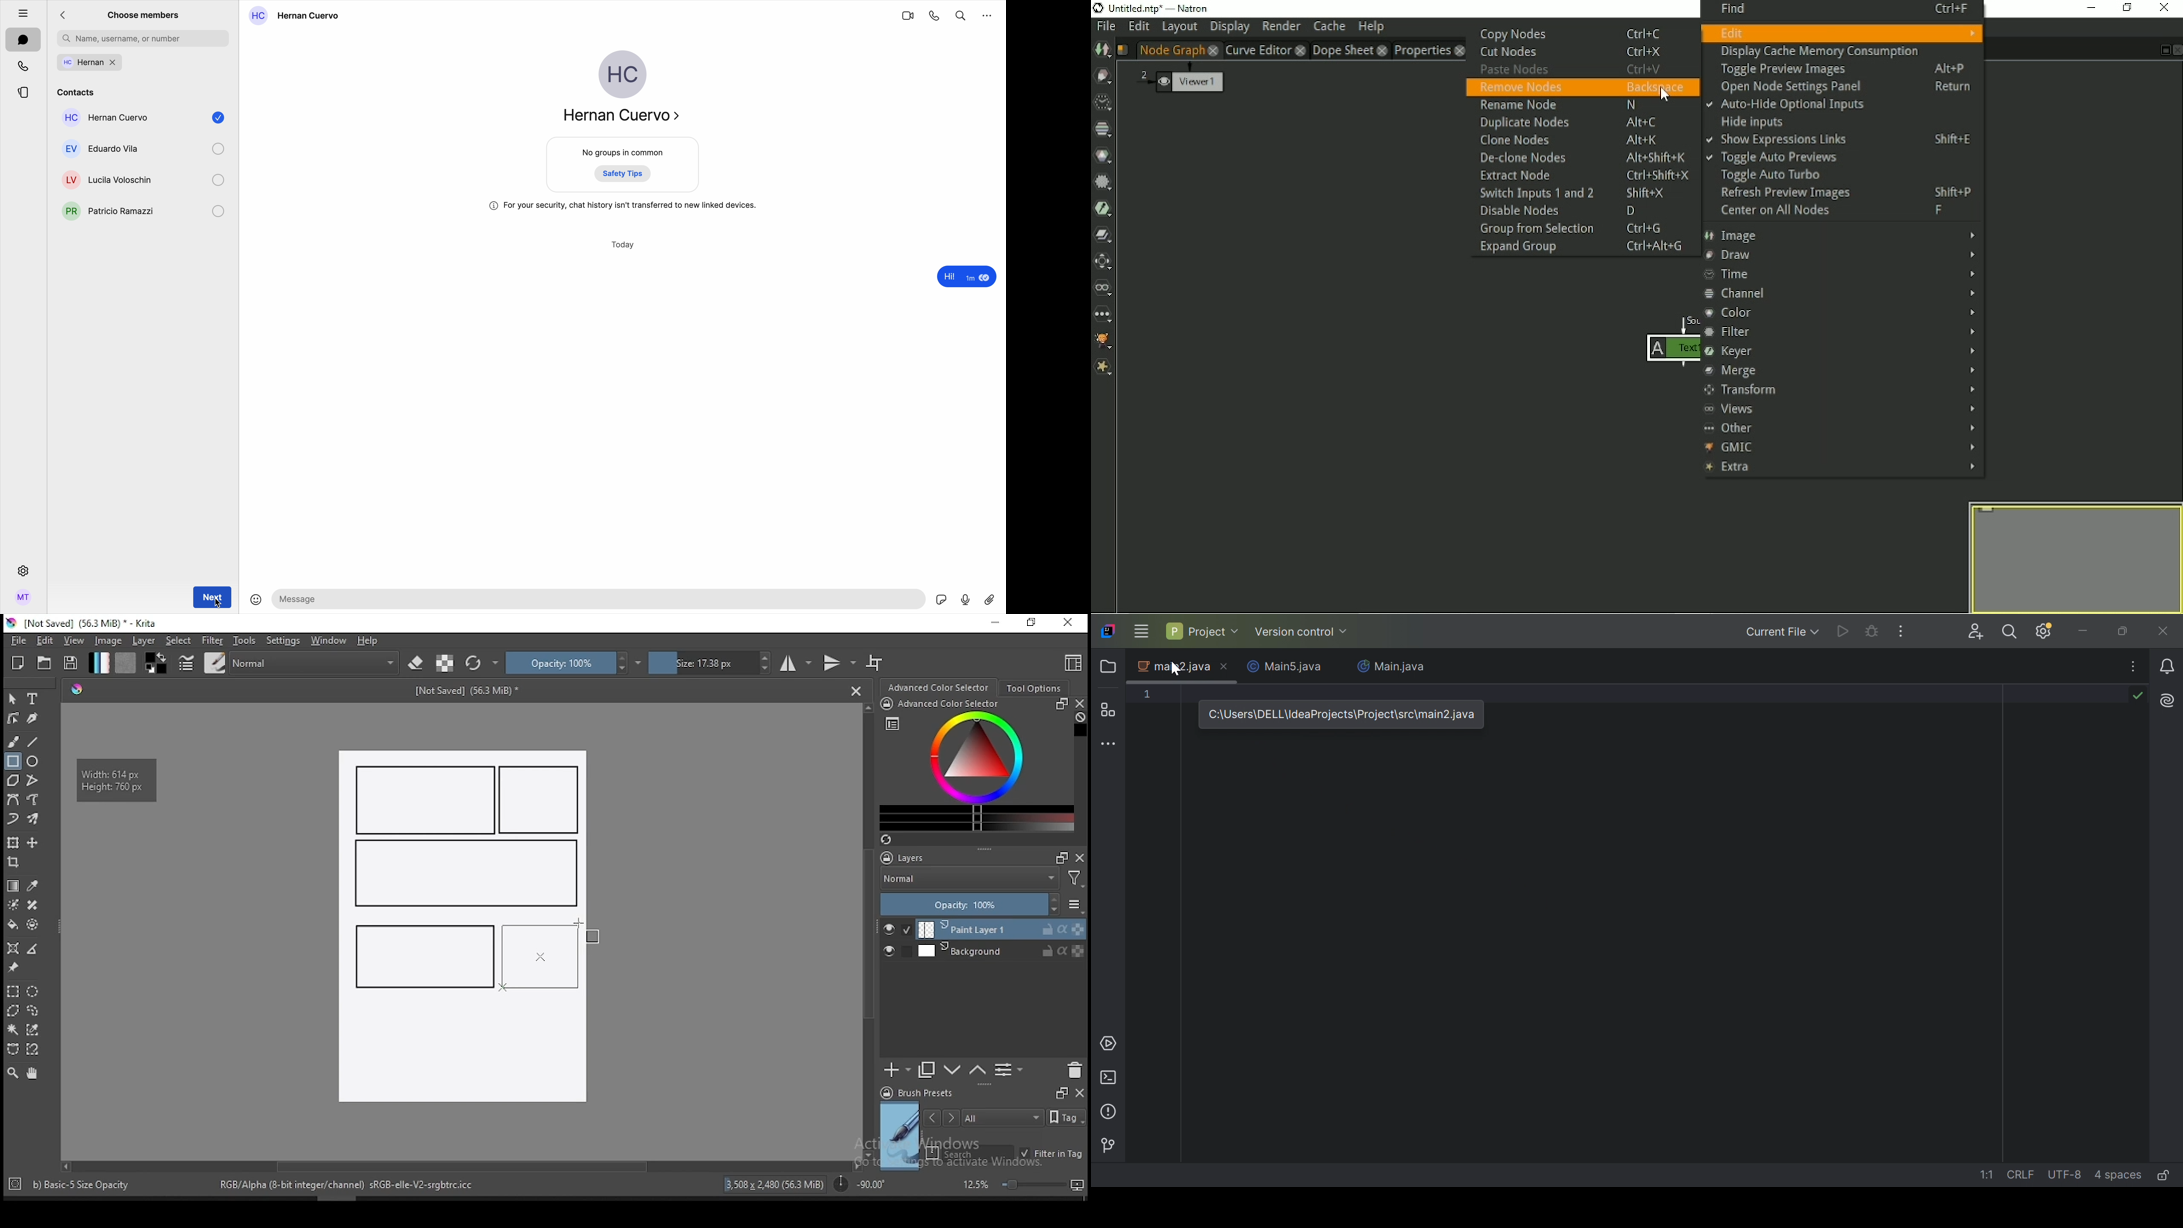 The height and width of the screenshot is (1232, 2184). Describe the element at coordinates (44, 663) in the screenshot. I see `open` at that location.